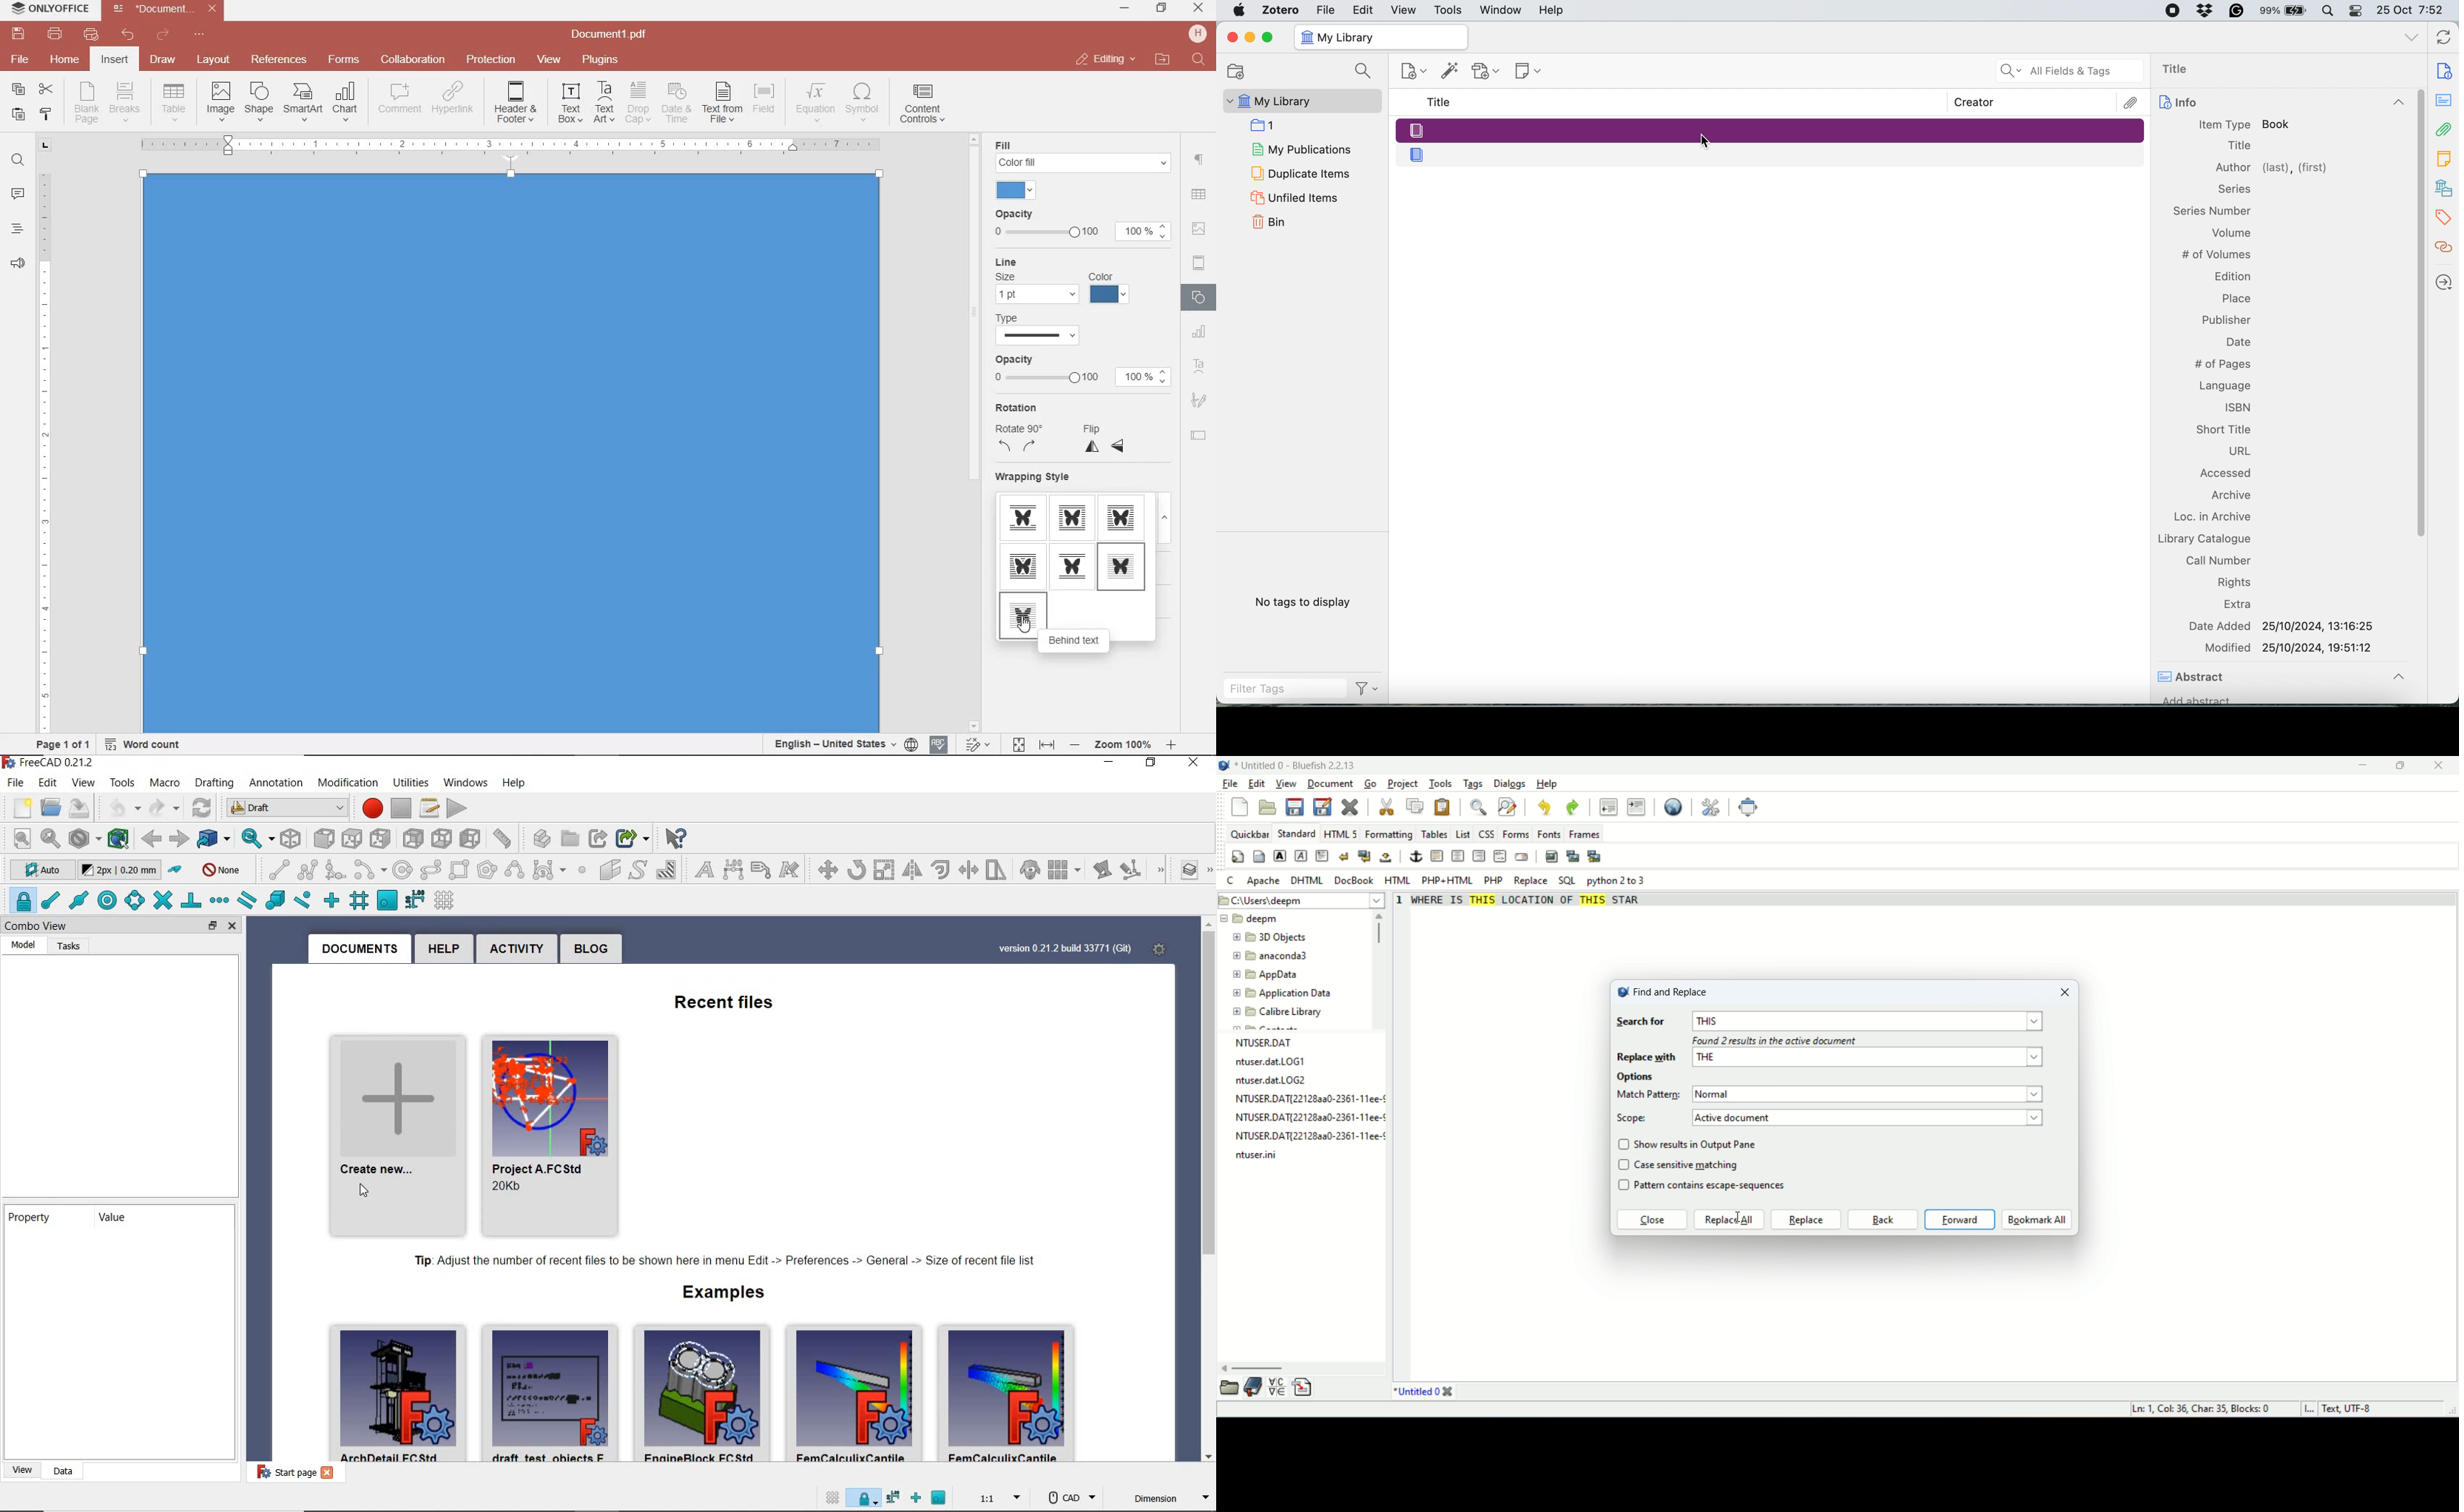  I want to click on tip, so click(727, 1259).